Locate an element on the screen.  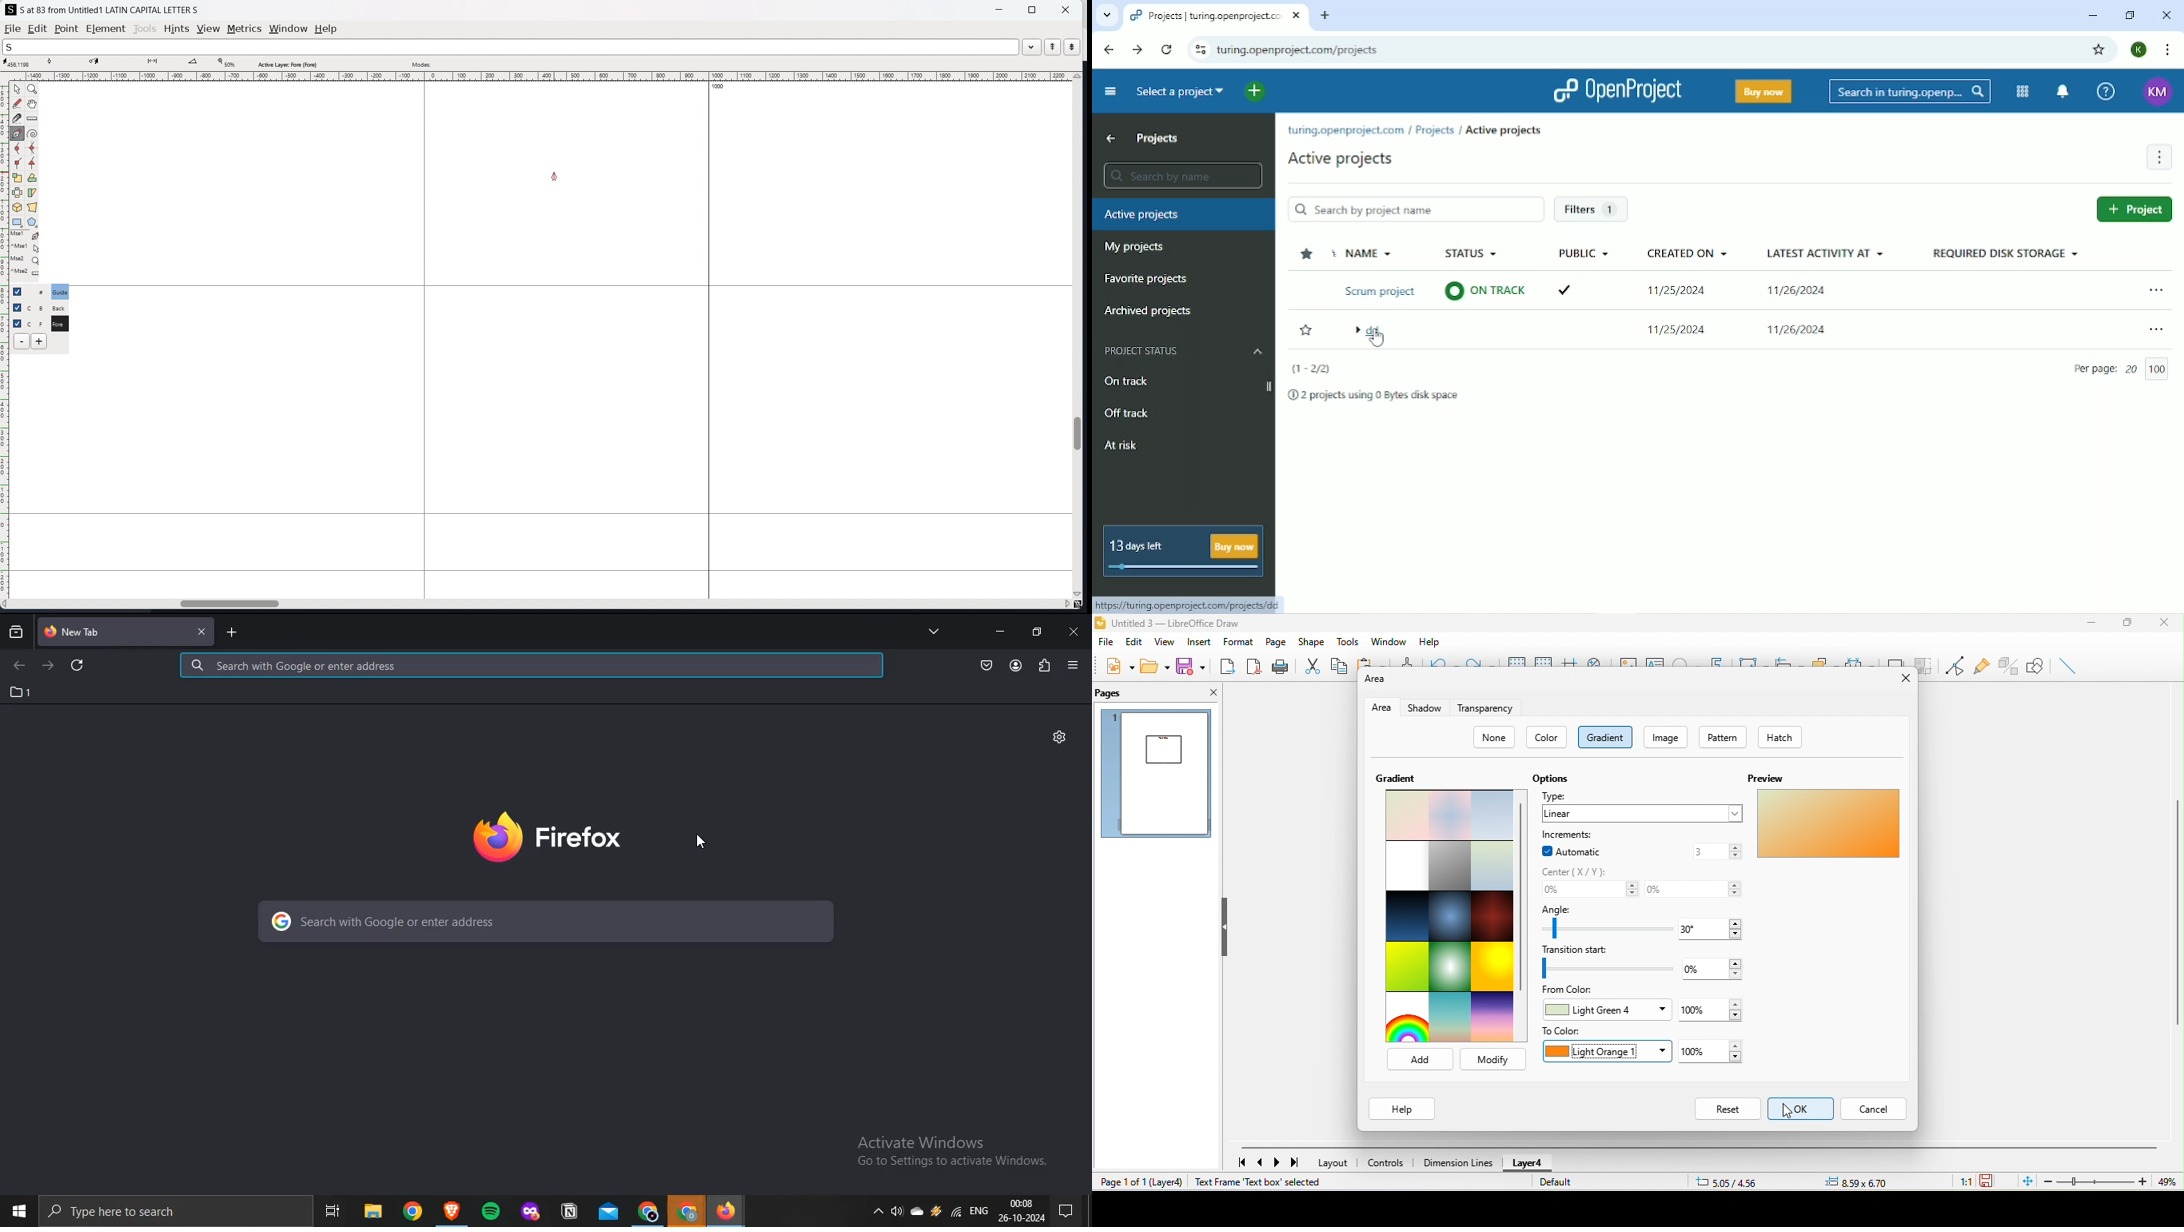
ticked is located at coordinates (1560, 289).